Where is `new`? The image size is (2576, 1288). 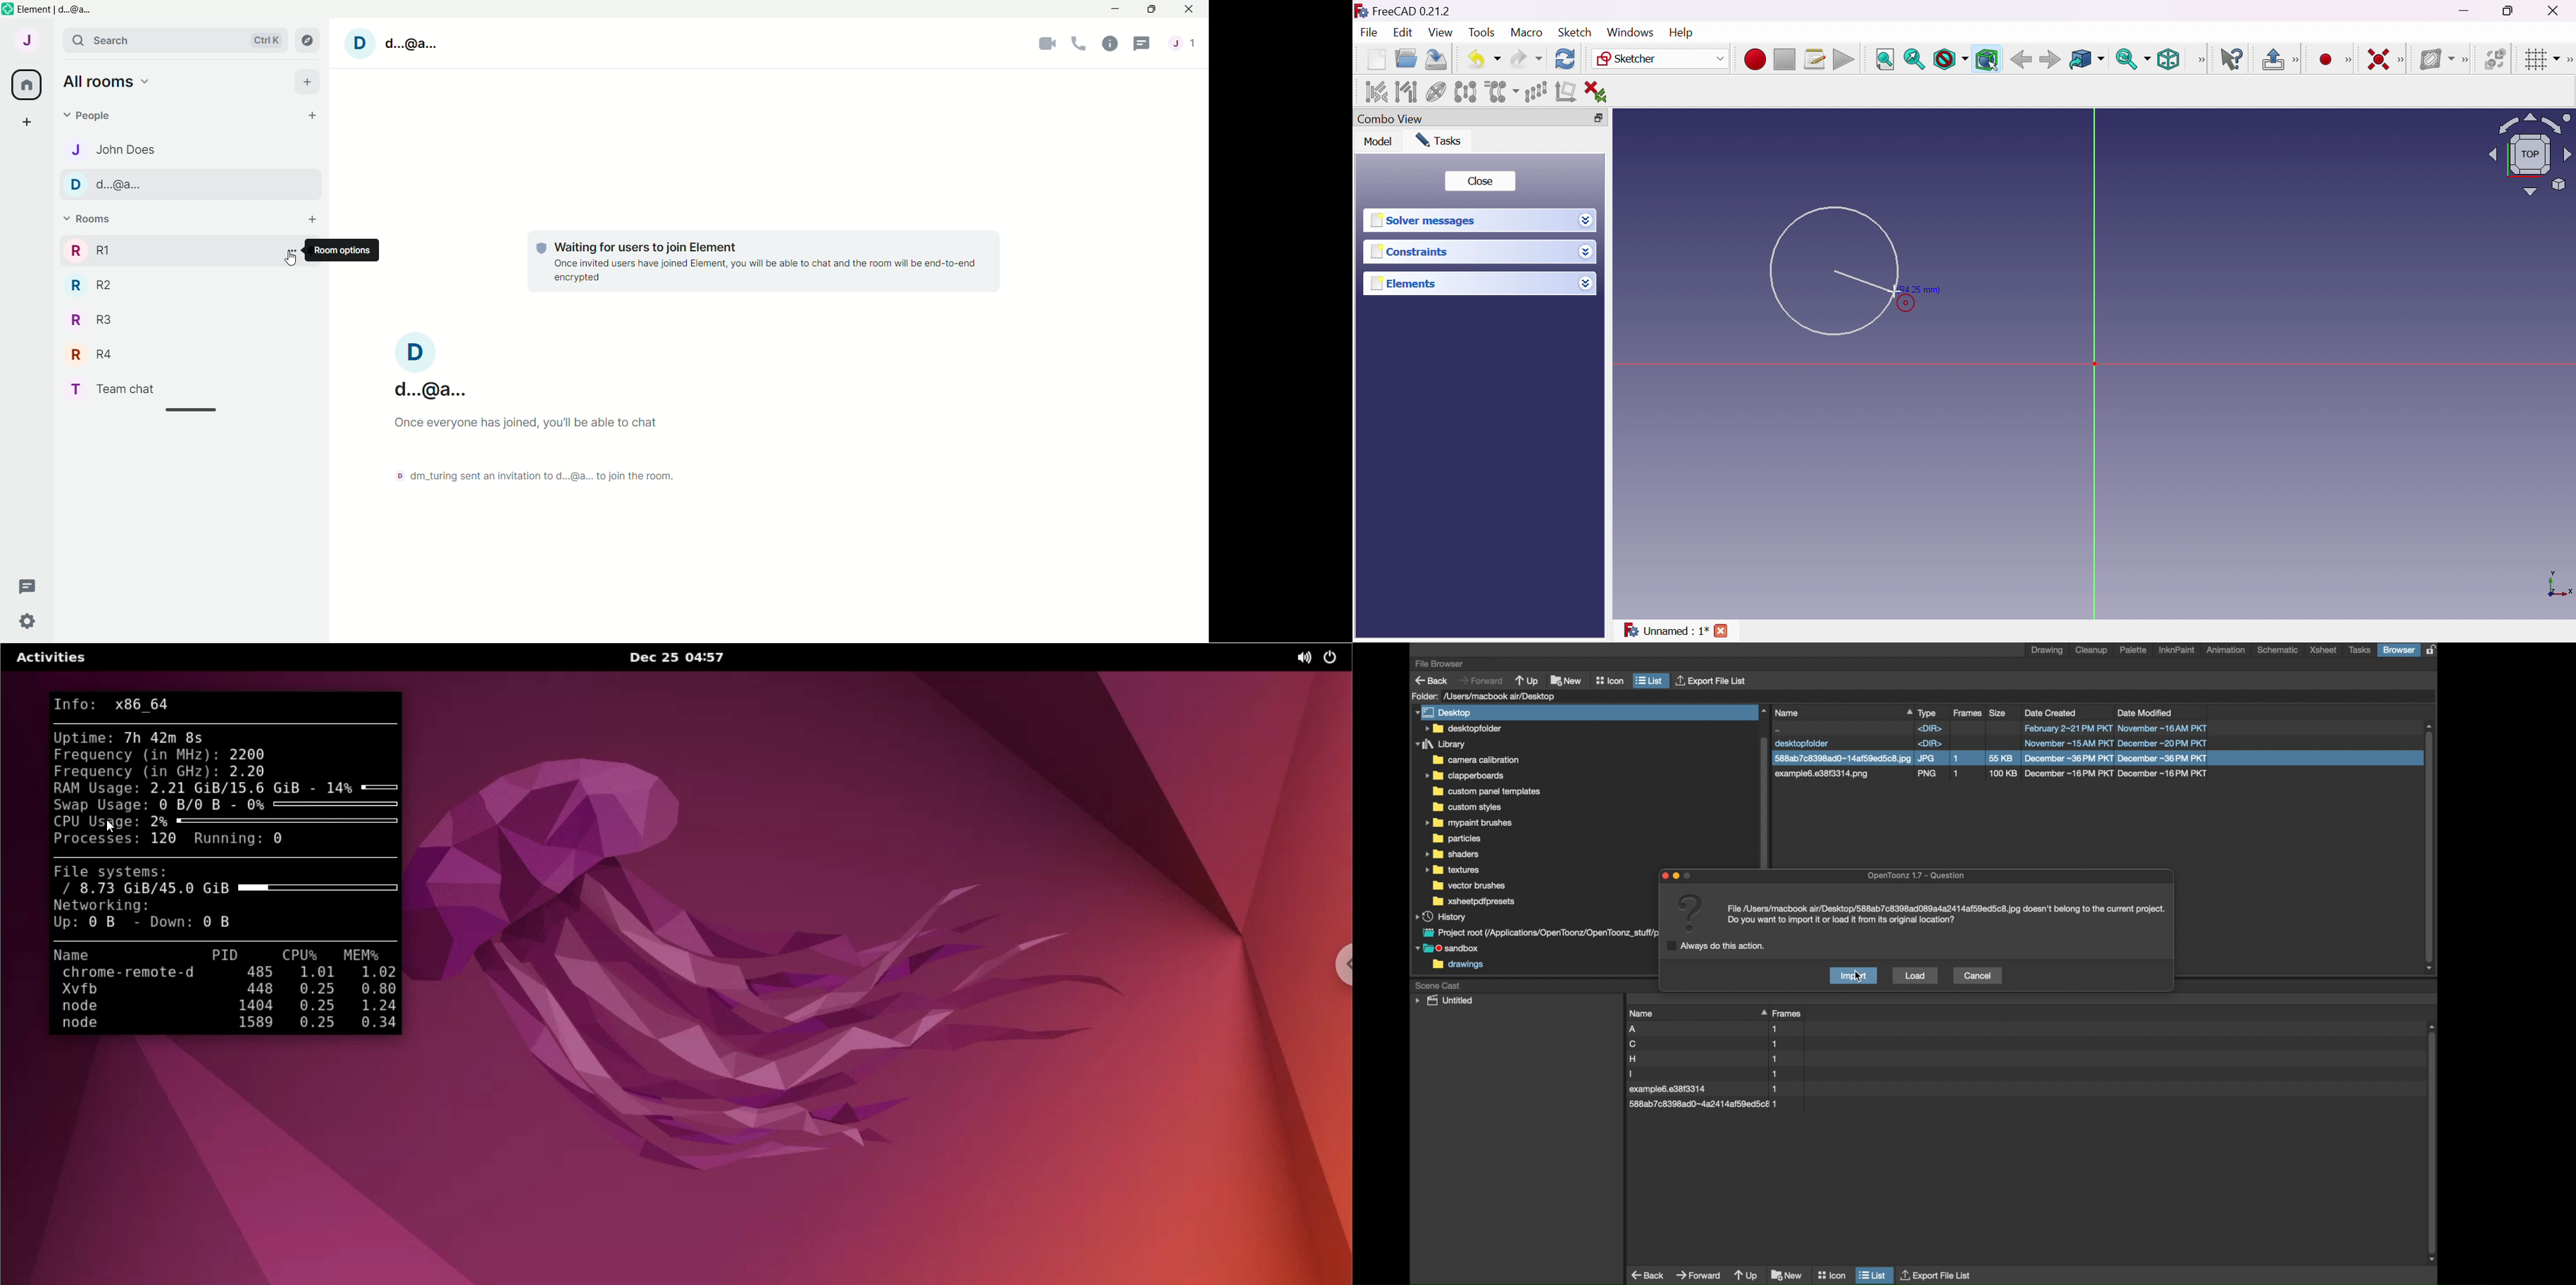
new is located at coordinates (1787, 1275).